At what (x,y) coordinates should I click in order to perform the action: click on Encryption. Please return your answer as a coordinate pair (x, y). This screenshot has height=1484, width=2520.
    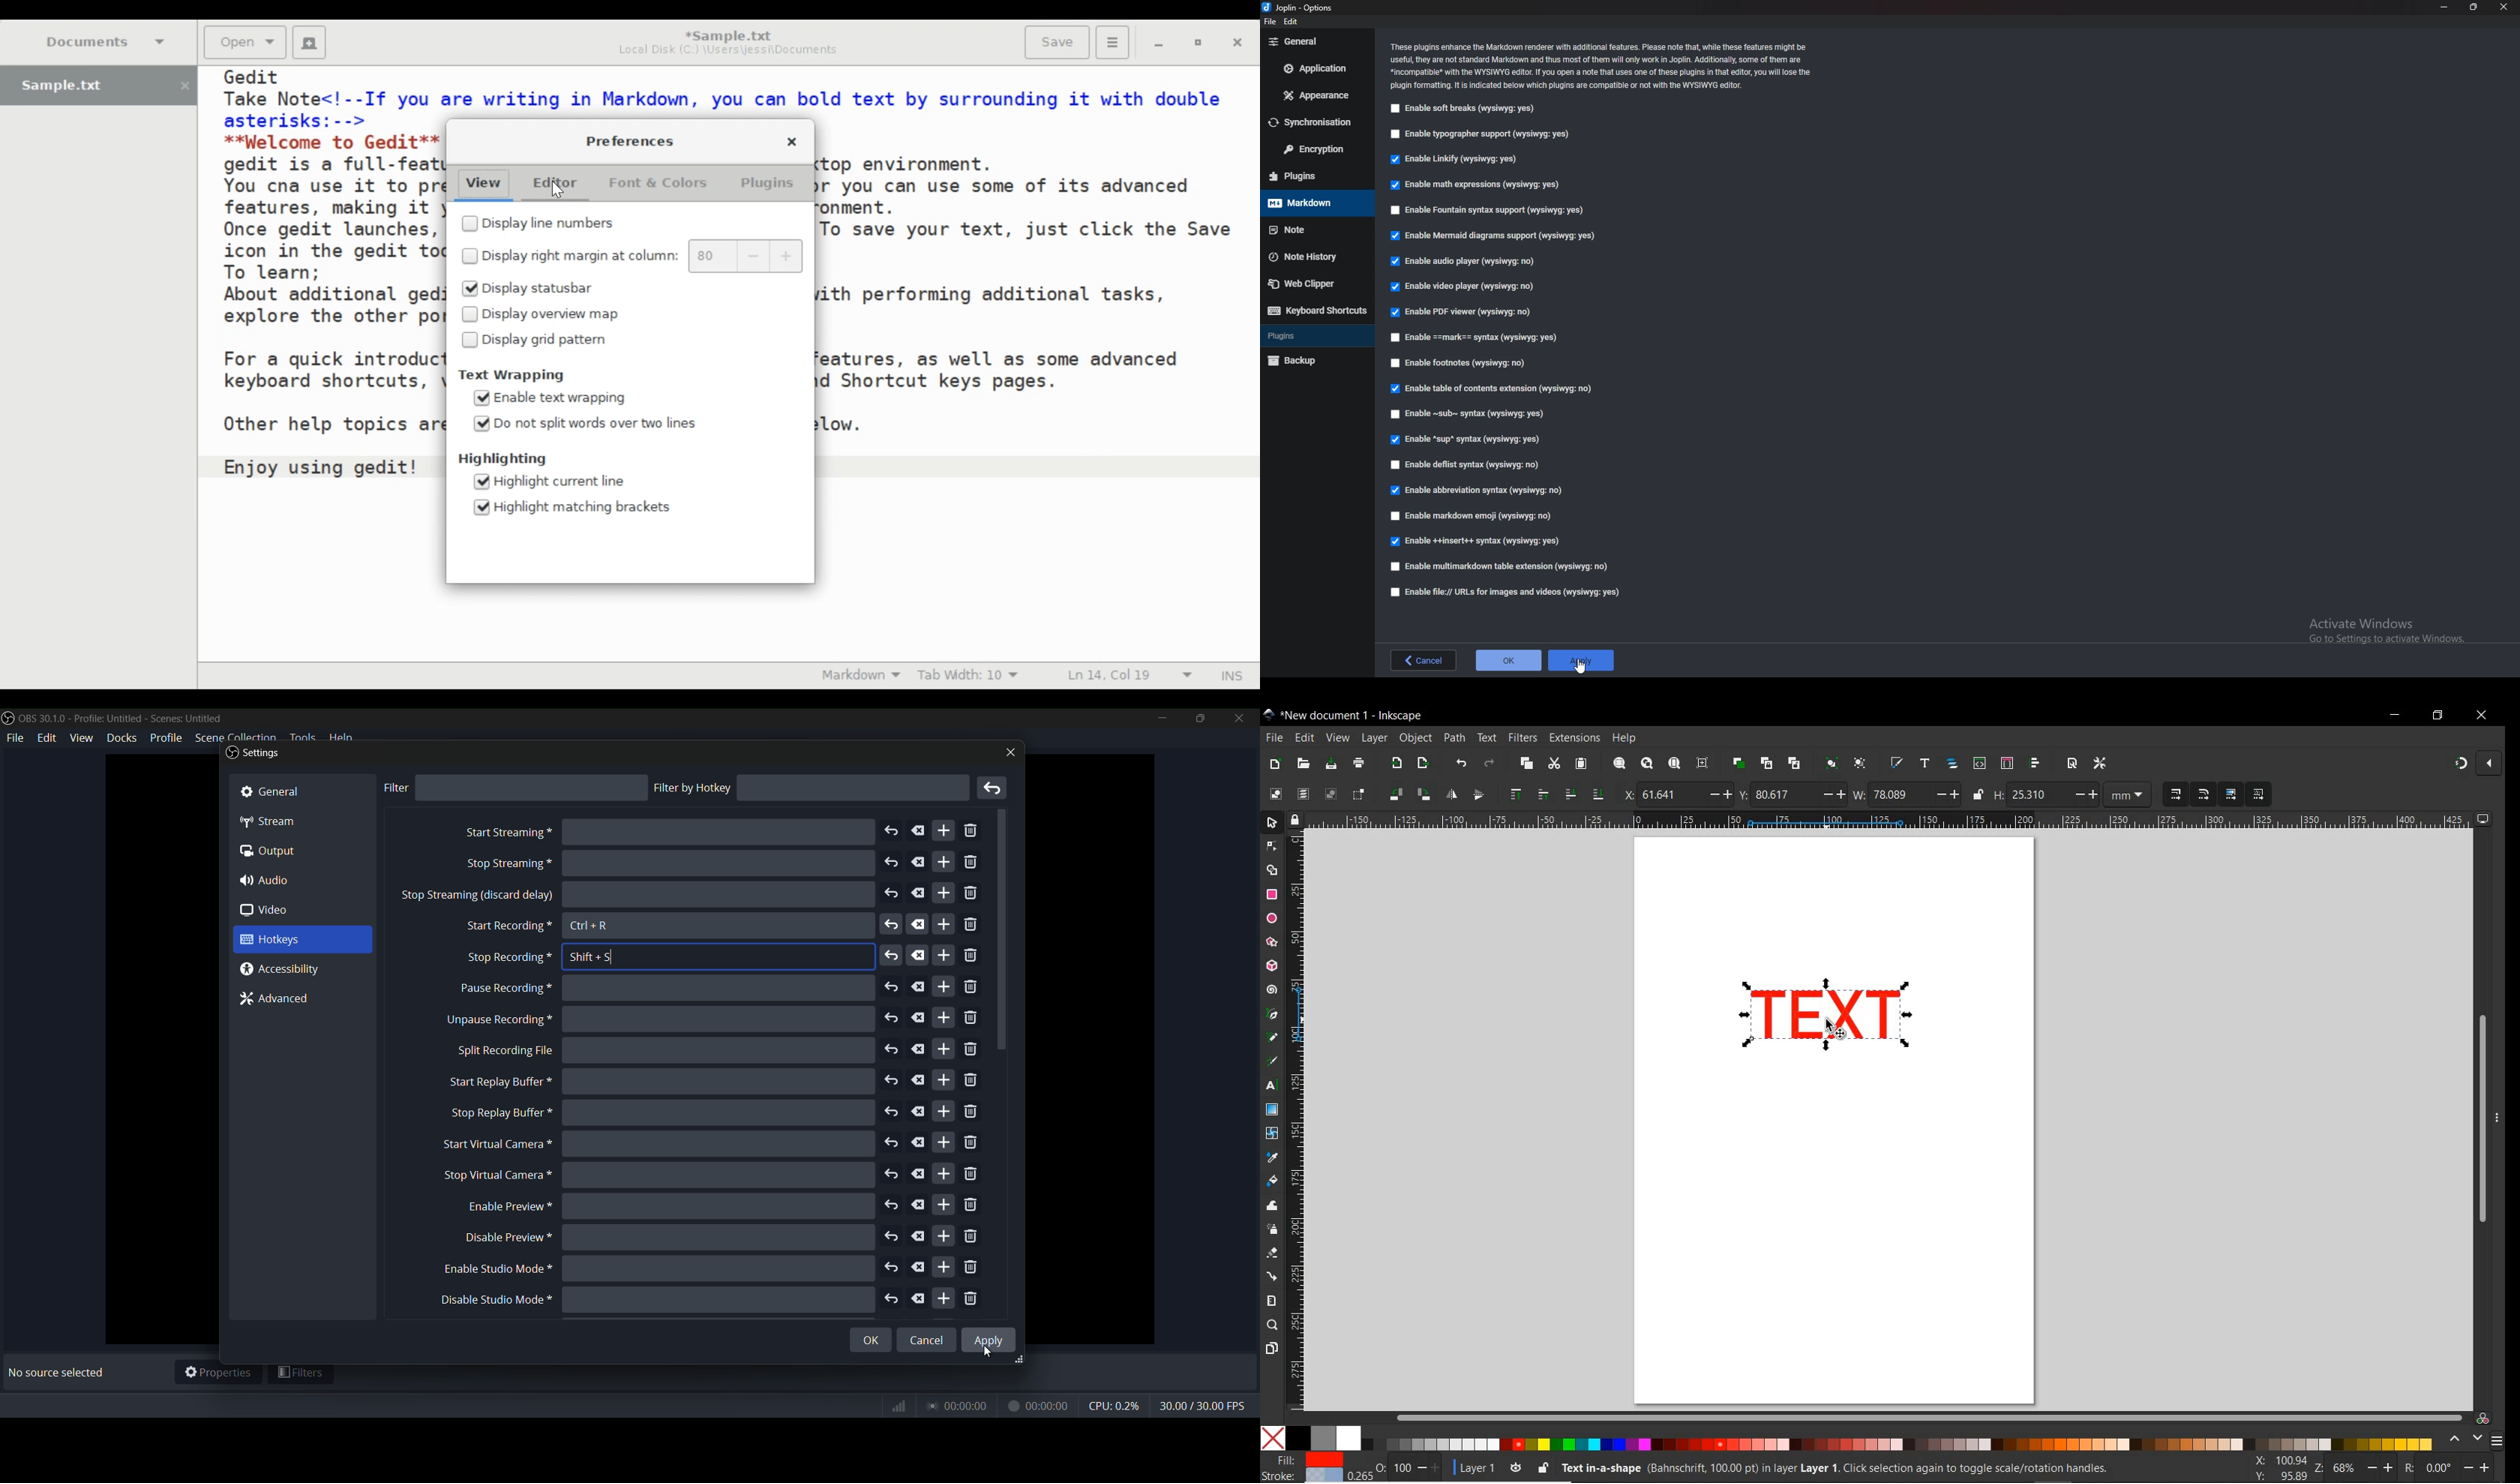
    Looking at the image, I should click on (1314, 149).